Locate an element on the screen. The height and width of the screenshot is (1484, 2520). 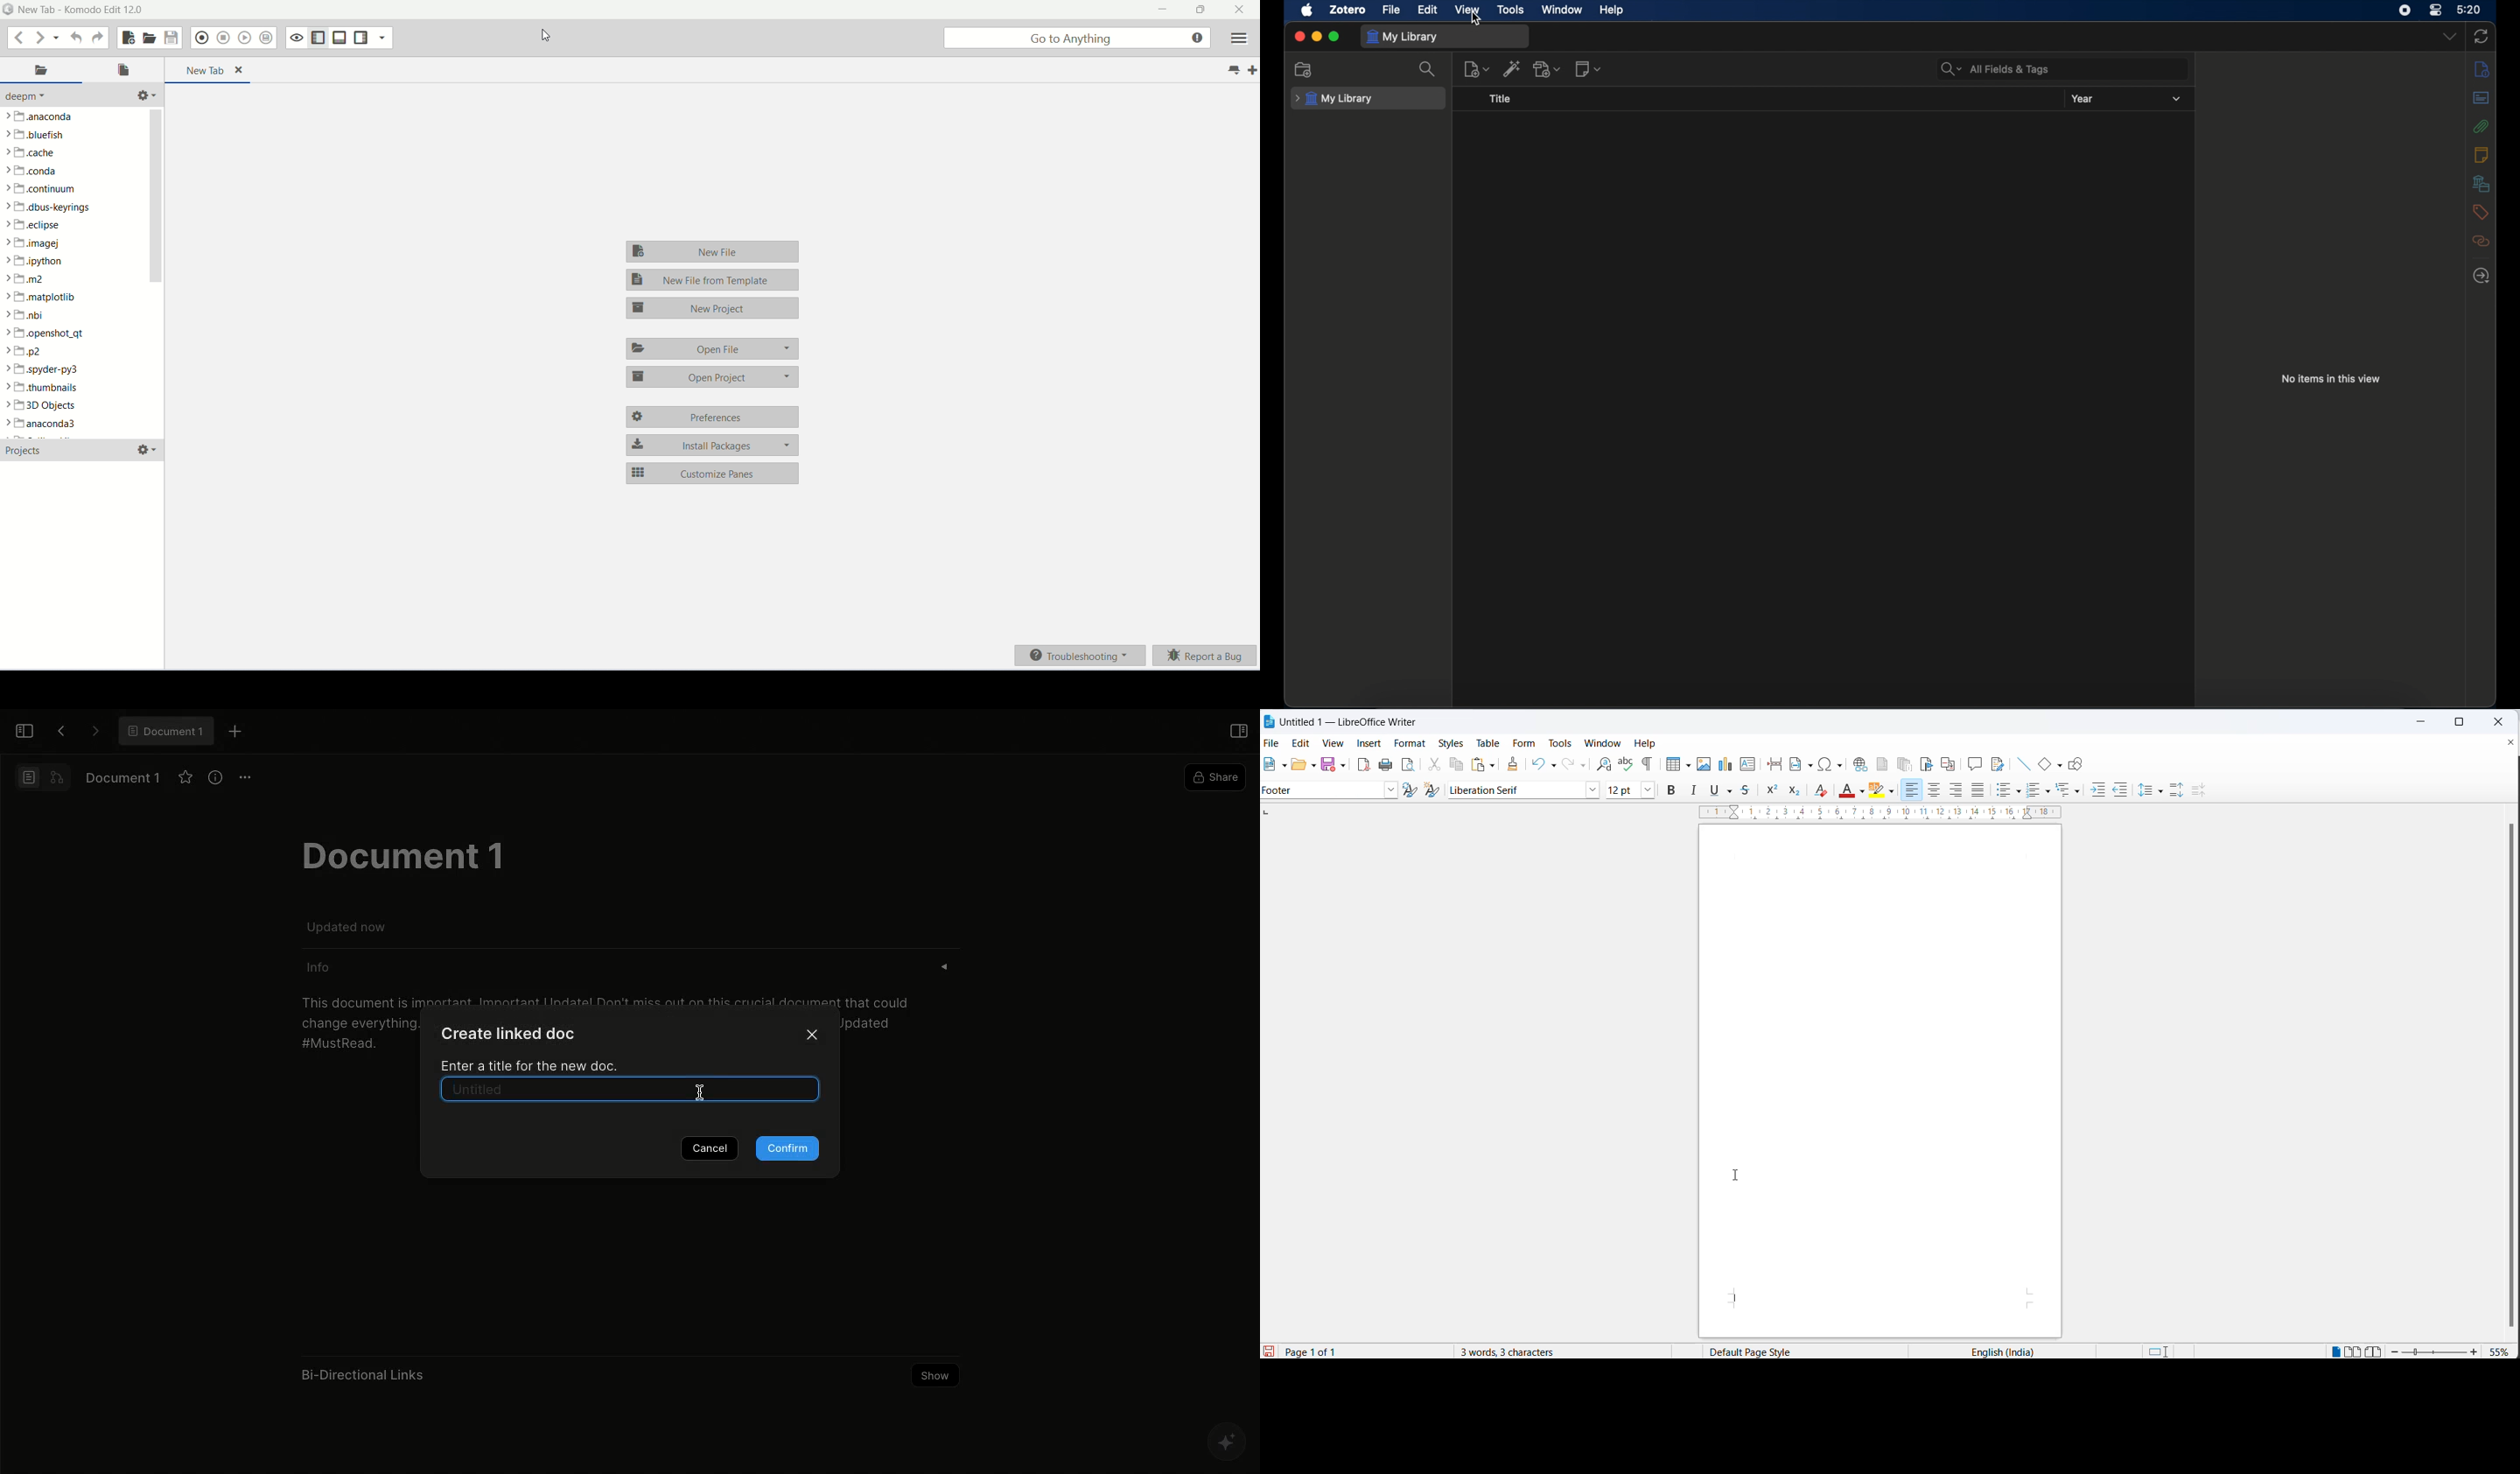
book view is located at coordinates (2375, 1351).